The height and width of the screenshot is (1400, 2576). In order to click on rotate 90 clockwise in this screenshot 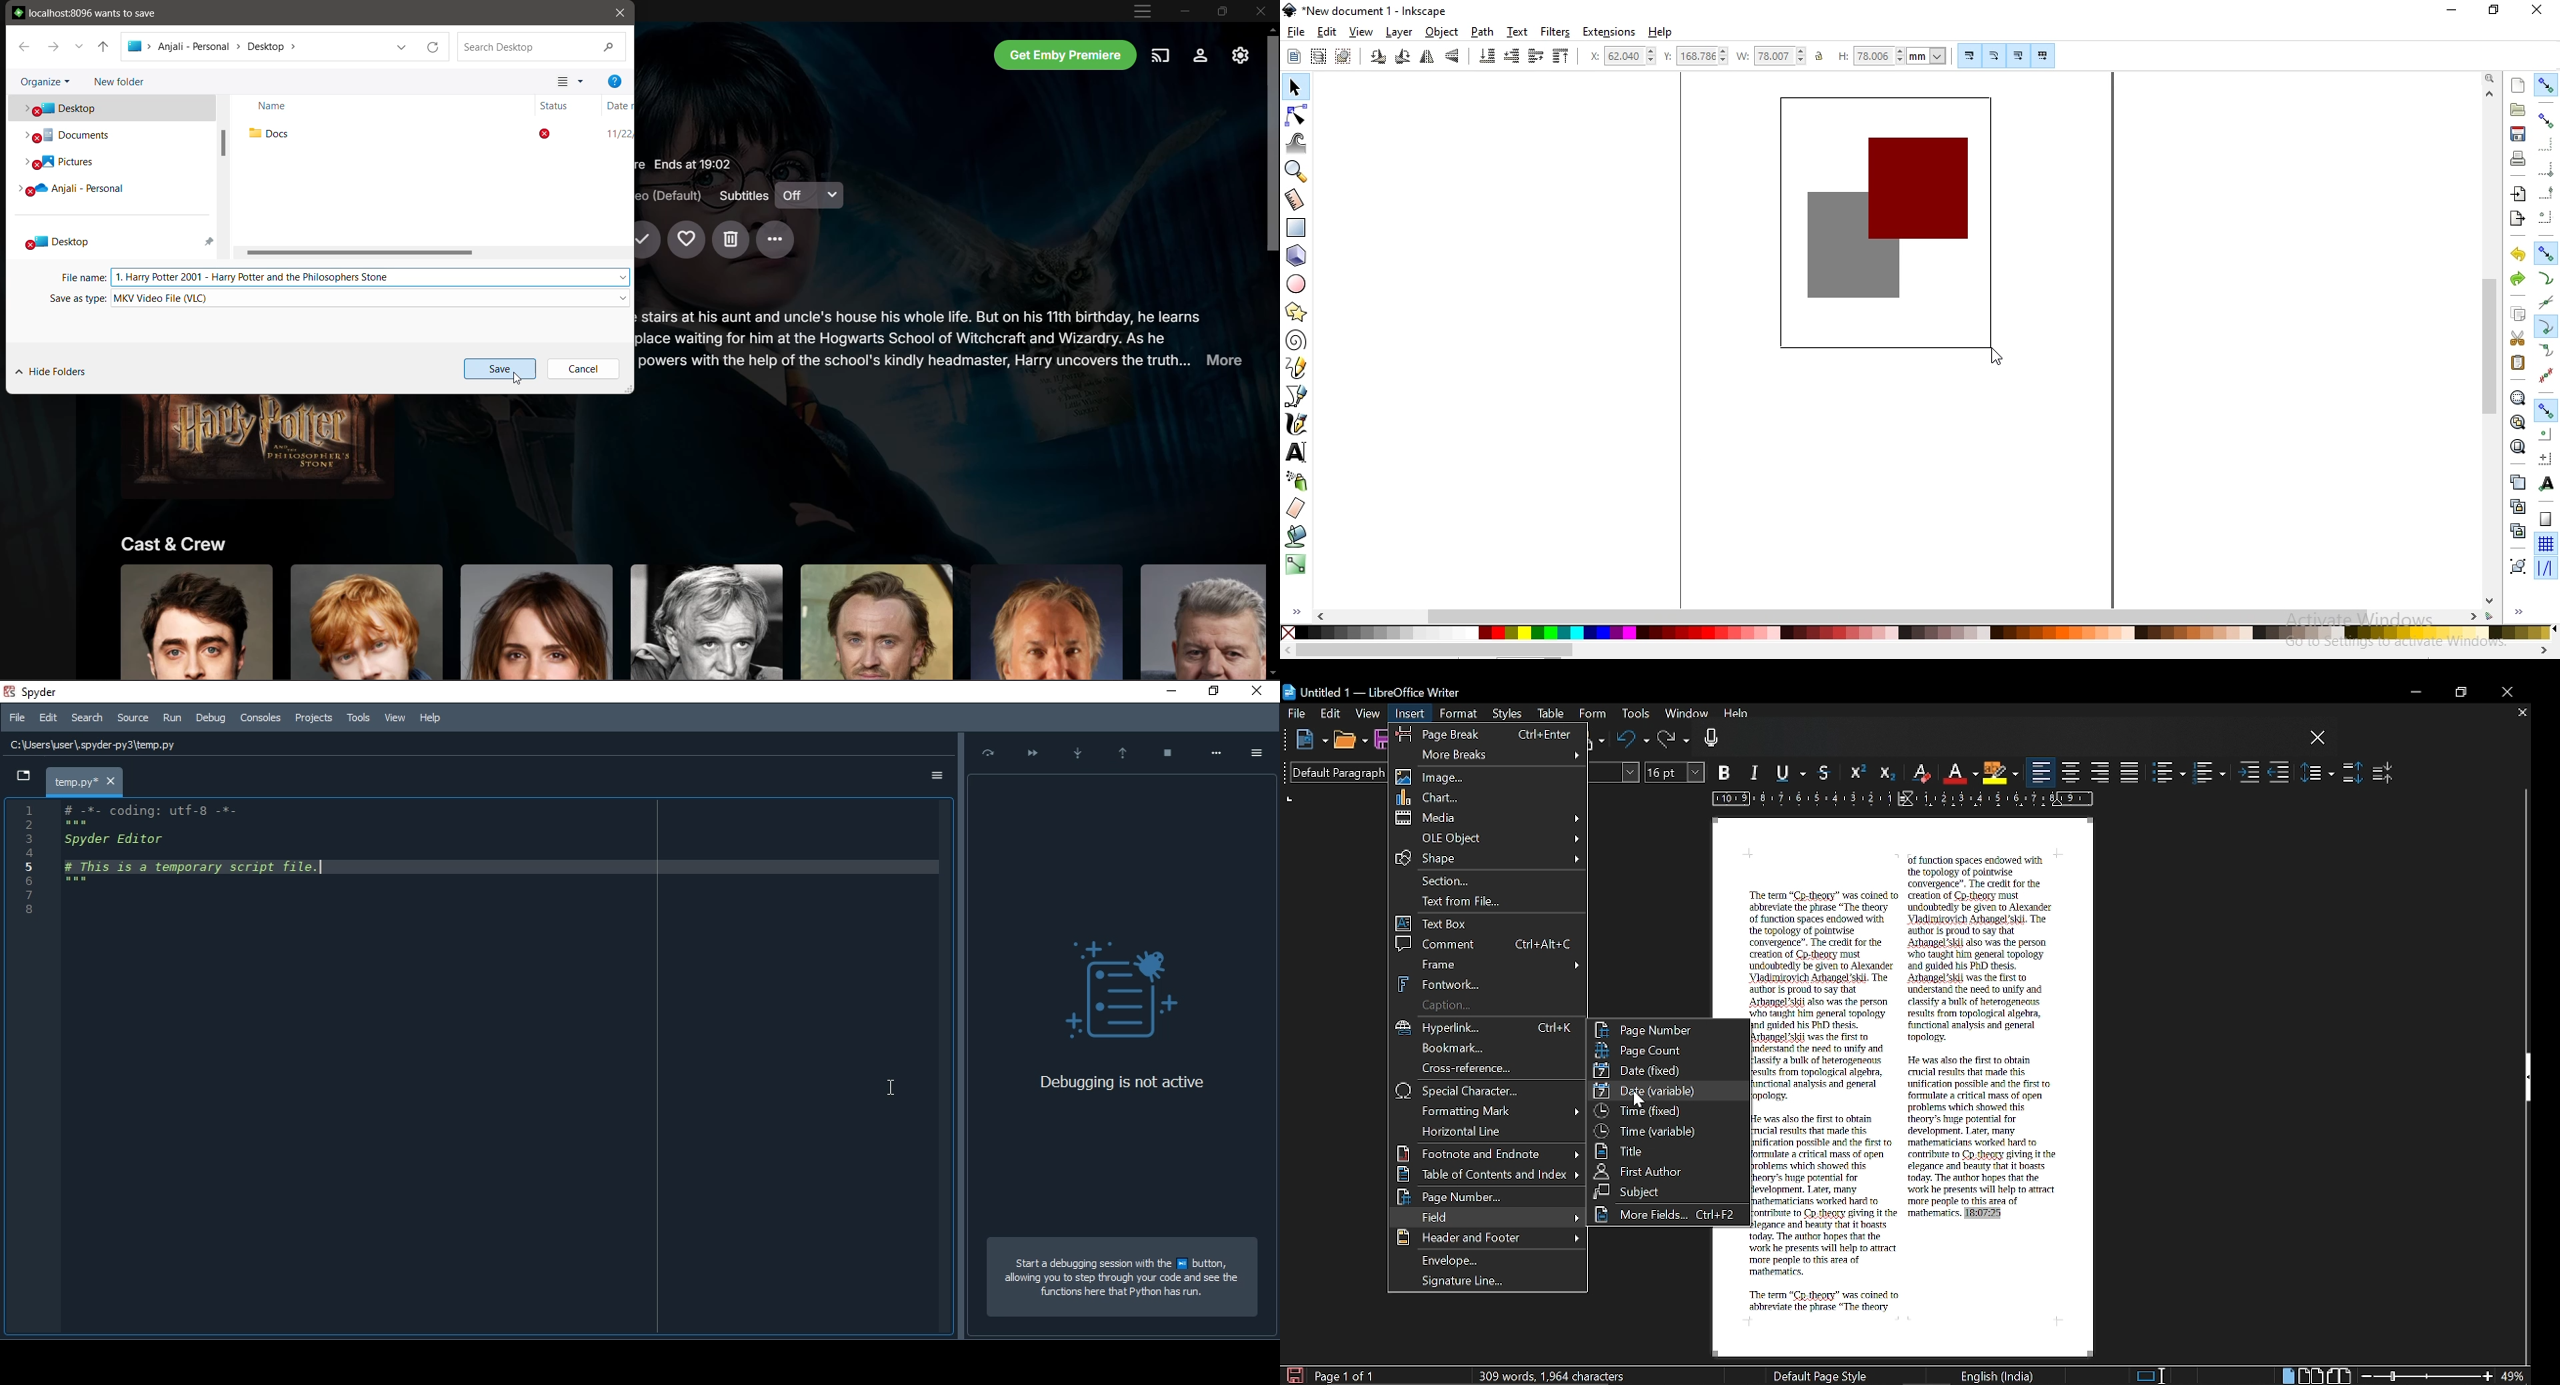, I will do `click(1401, 58)`.